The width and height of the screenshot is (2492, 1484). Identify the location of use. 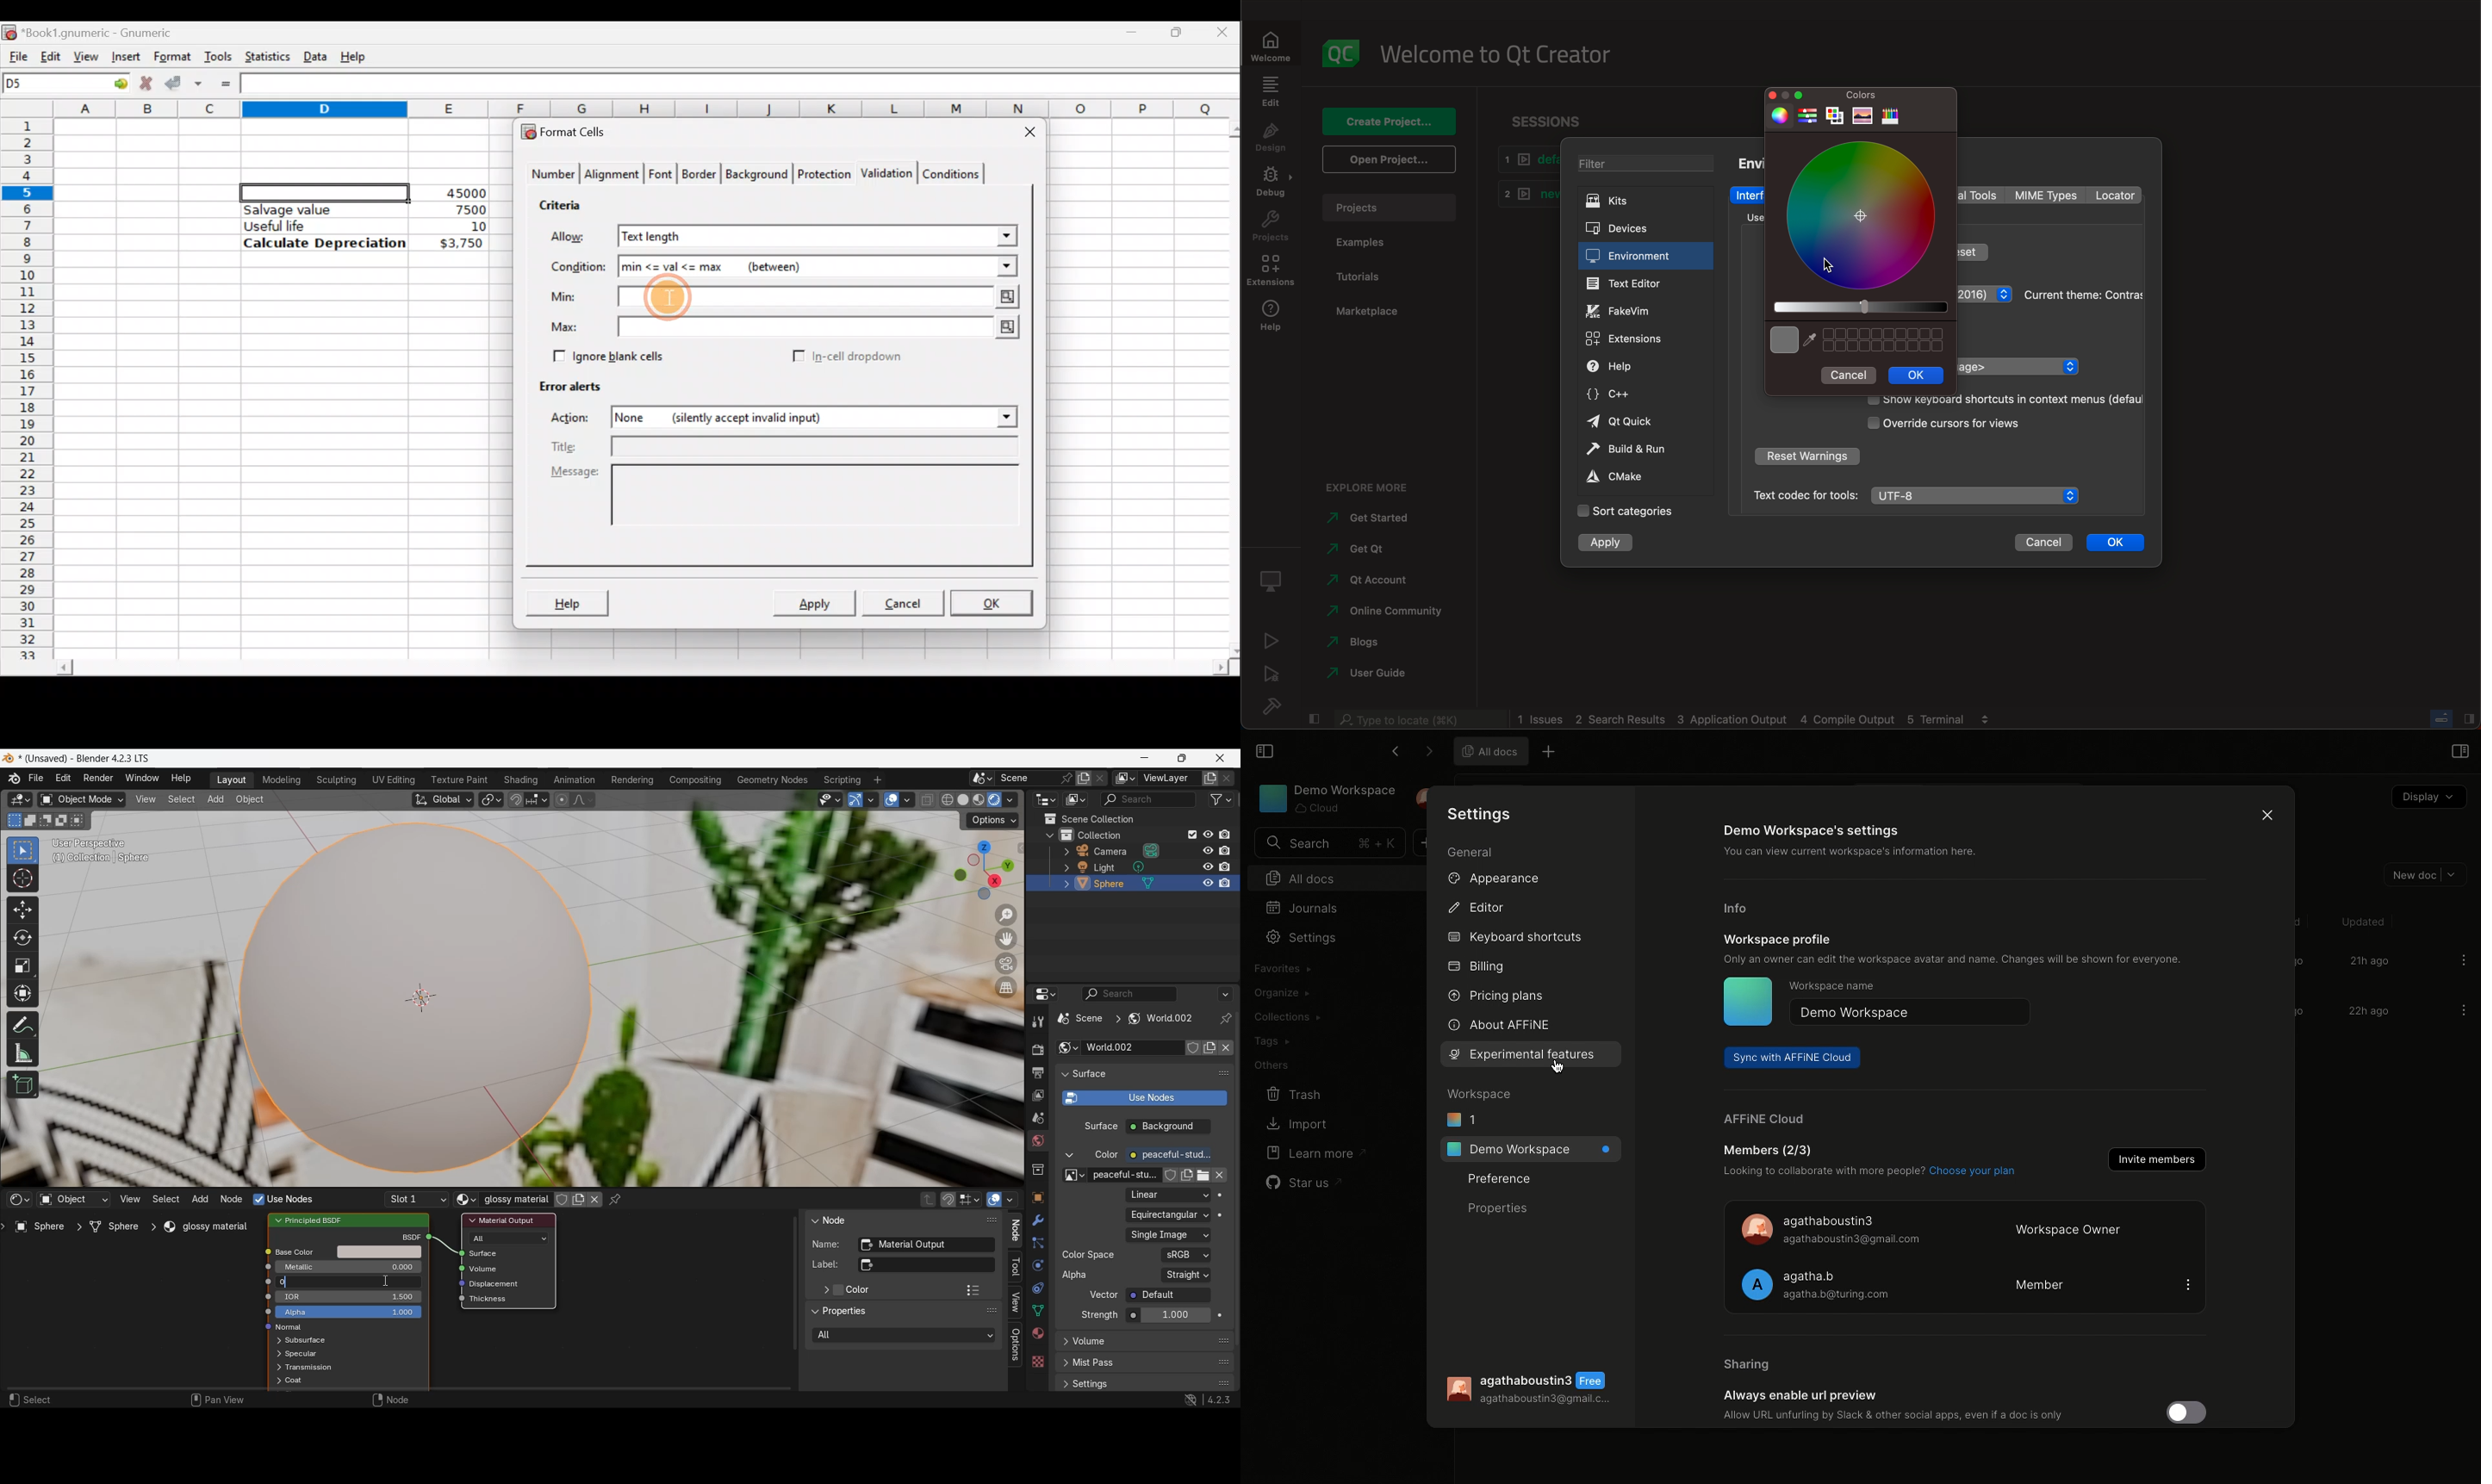
(1749, 217).